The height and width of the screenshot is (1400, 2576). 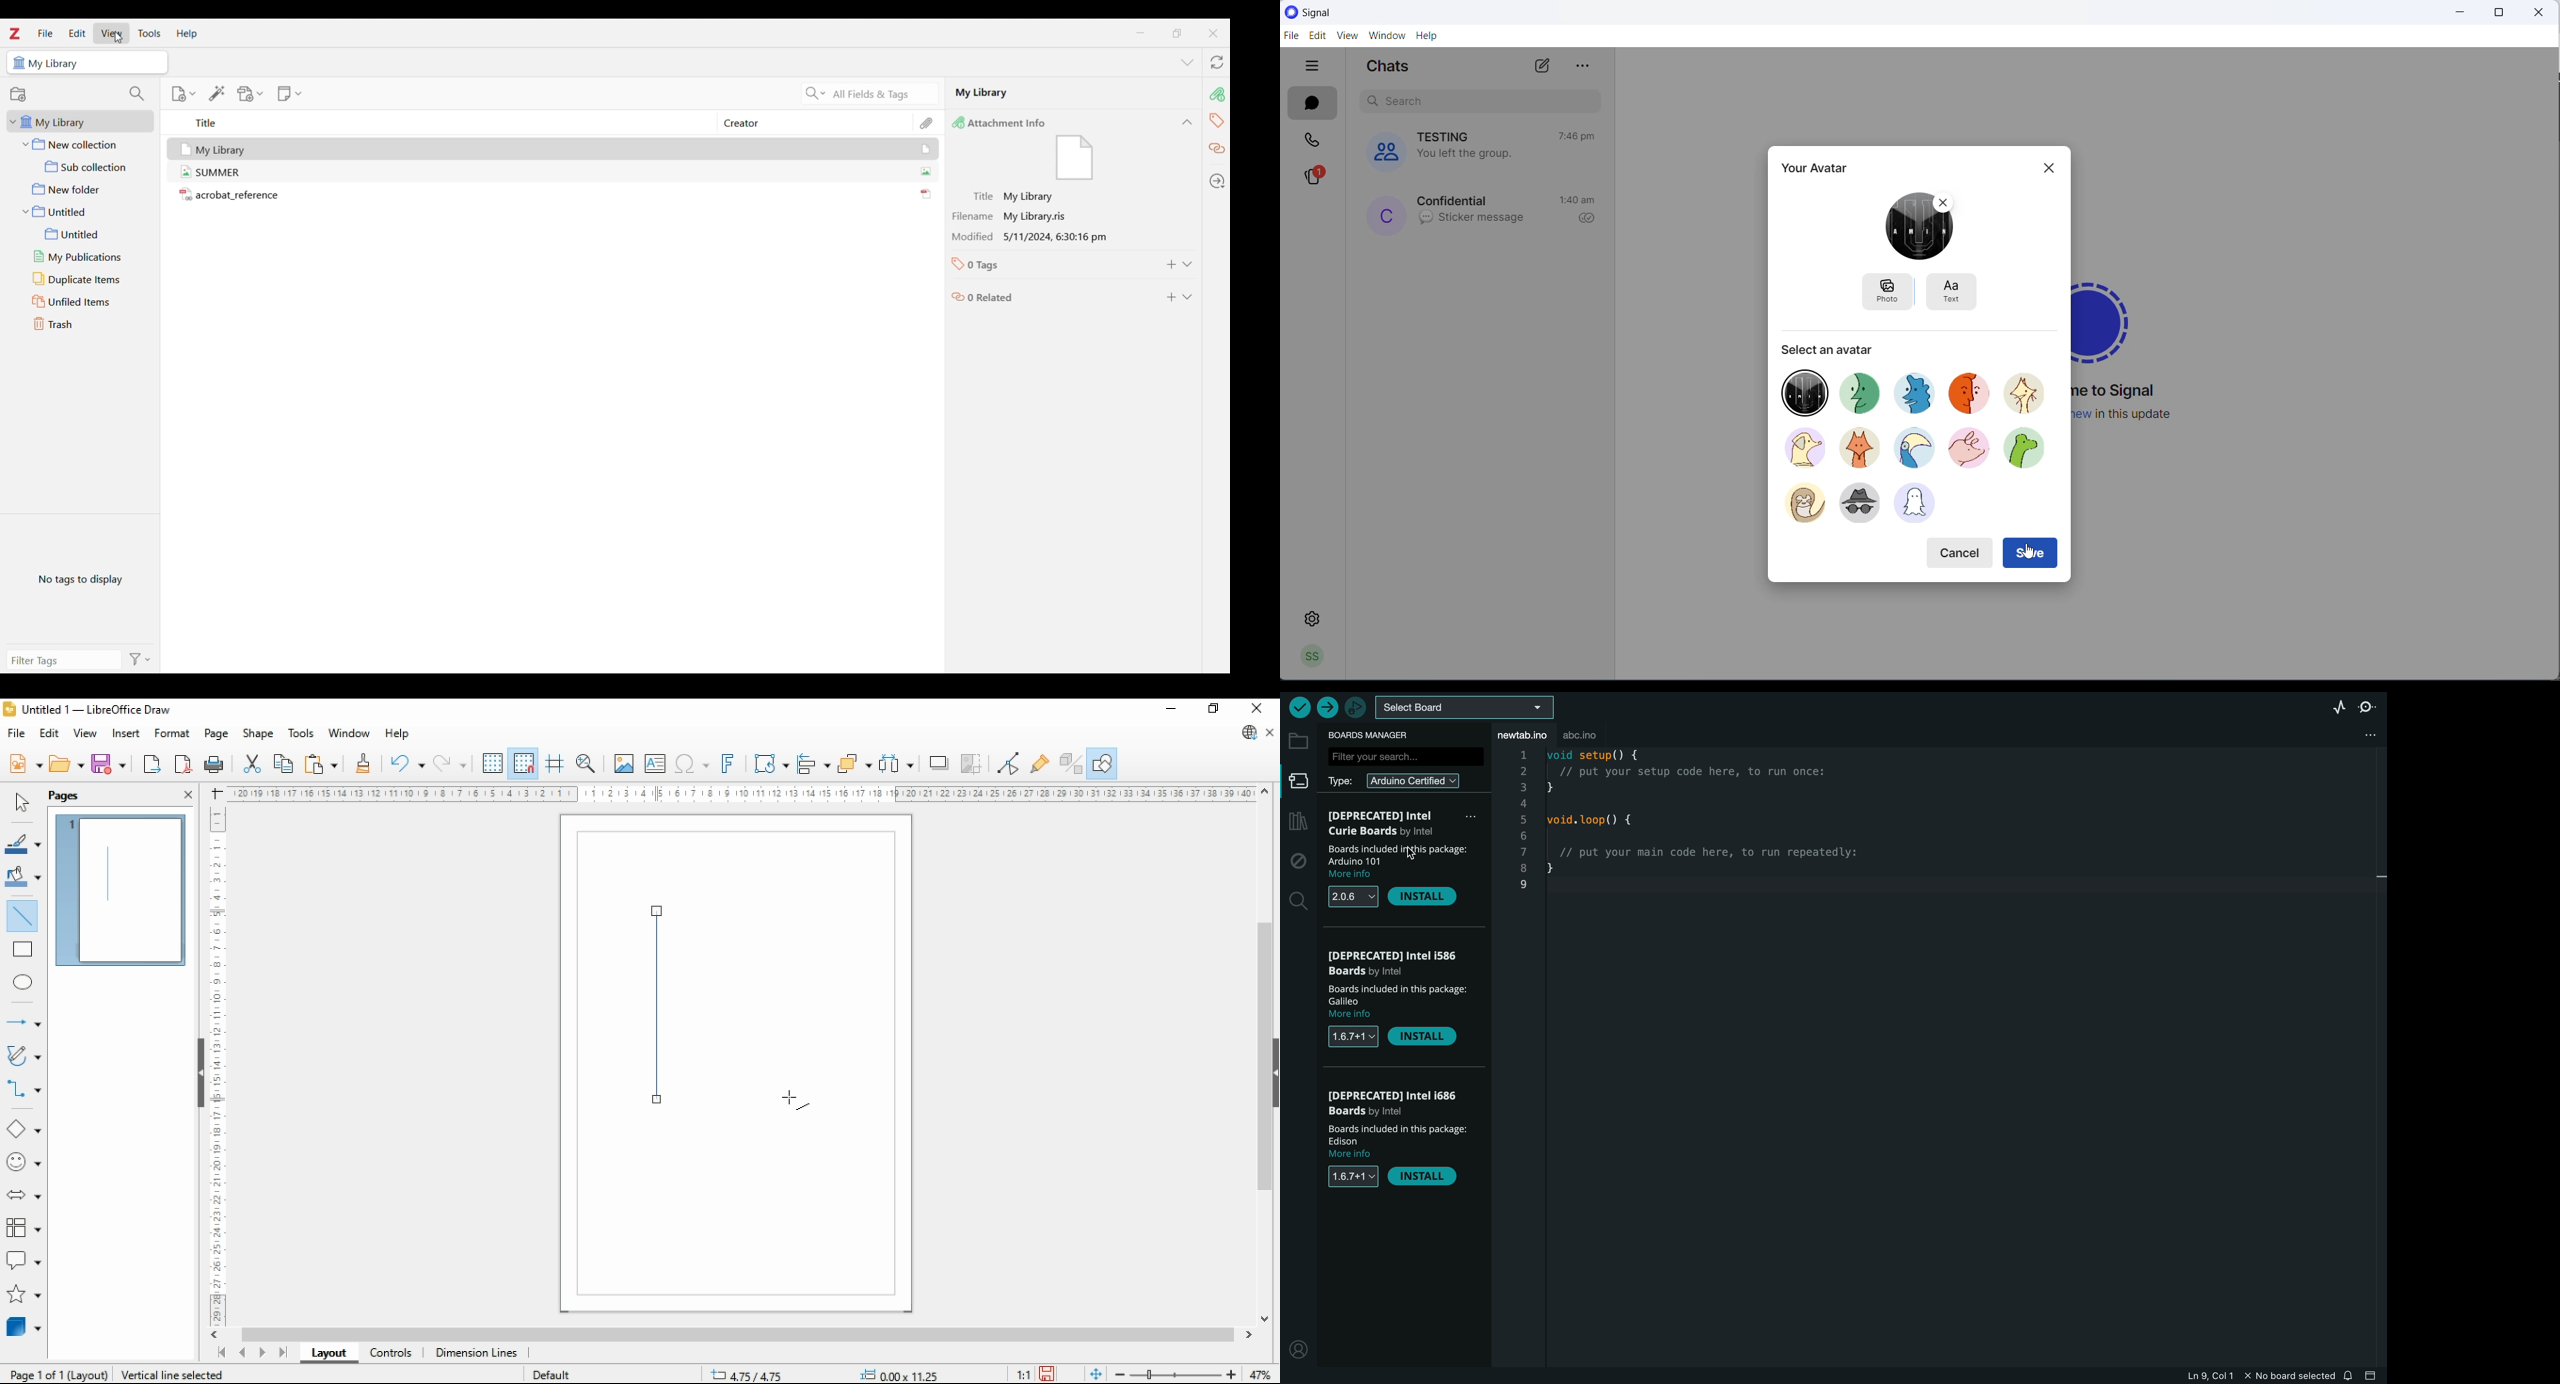 What do you see at coordinates (2112, 318) in the screenshot?
I see `signal logo` at bounding box center [2112, 318].